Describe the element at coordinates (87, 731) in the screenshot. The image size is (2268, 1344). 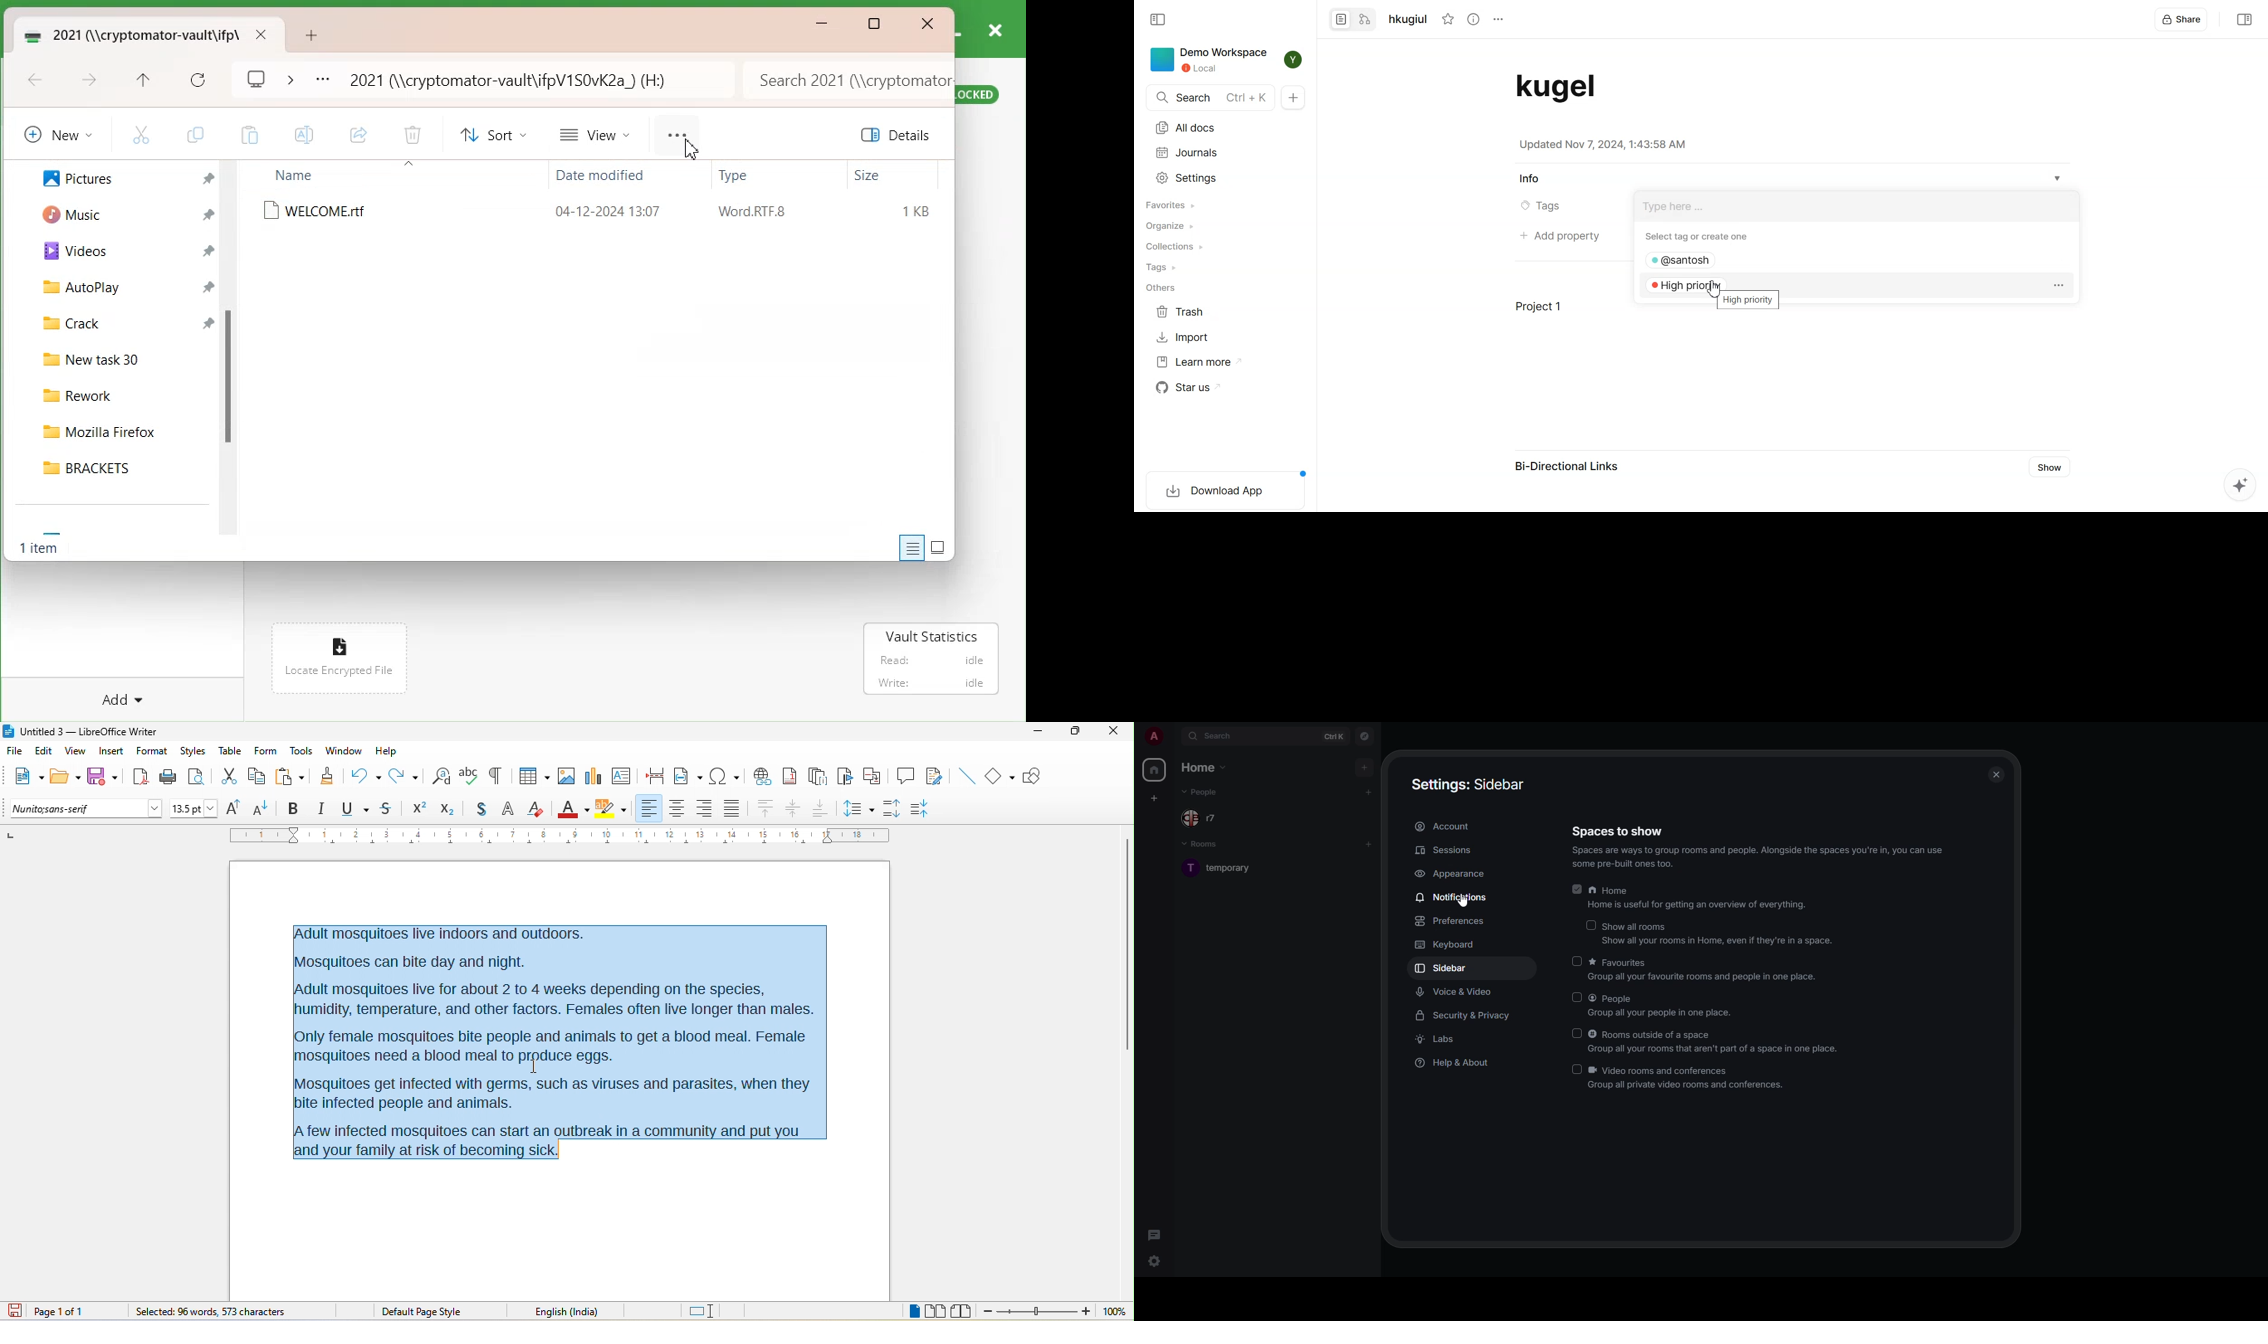
I see `Untitled 3 — LibreOffice Writer` at that location.